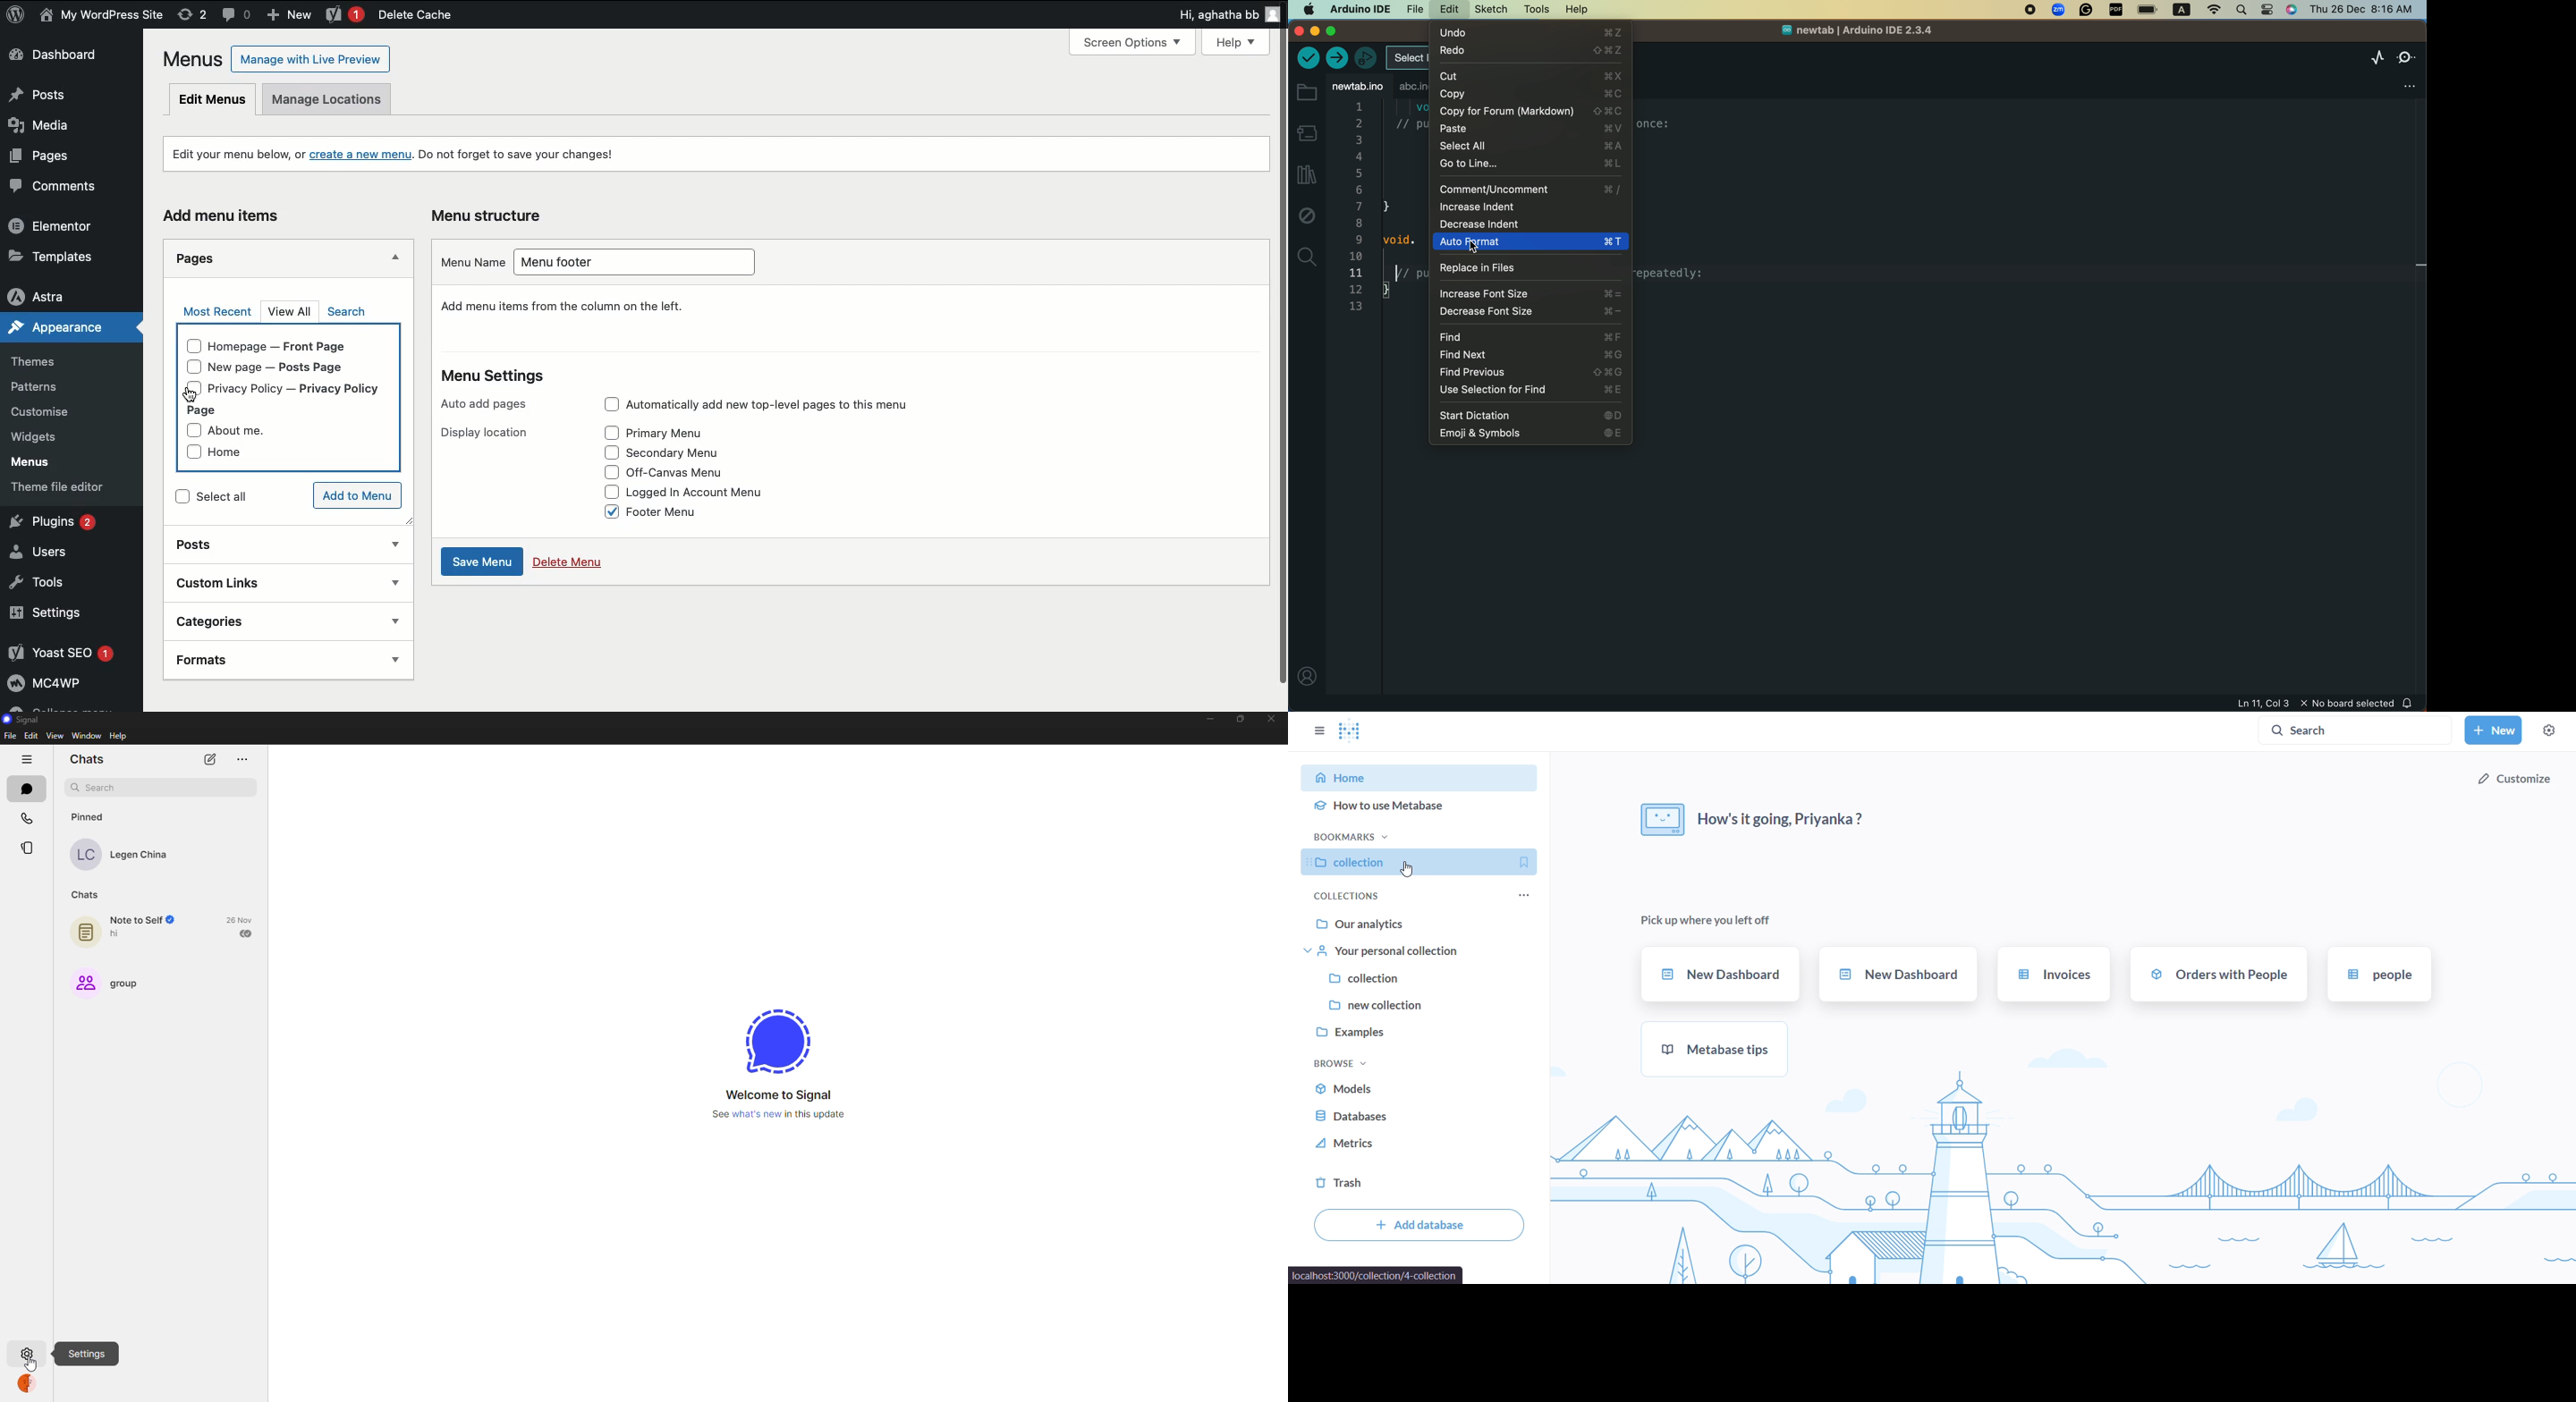 This screenshot has width=2576, height=1428. Describe the element at coordinates (256, 582) in the screenshot. I see `Custom links` at that location.